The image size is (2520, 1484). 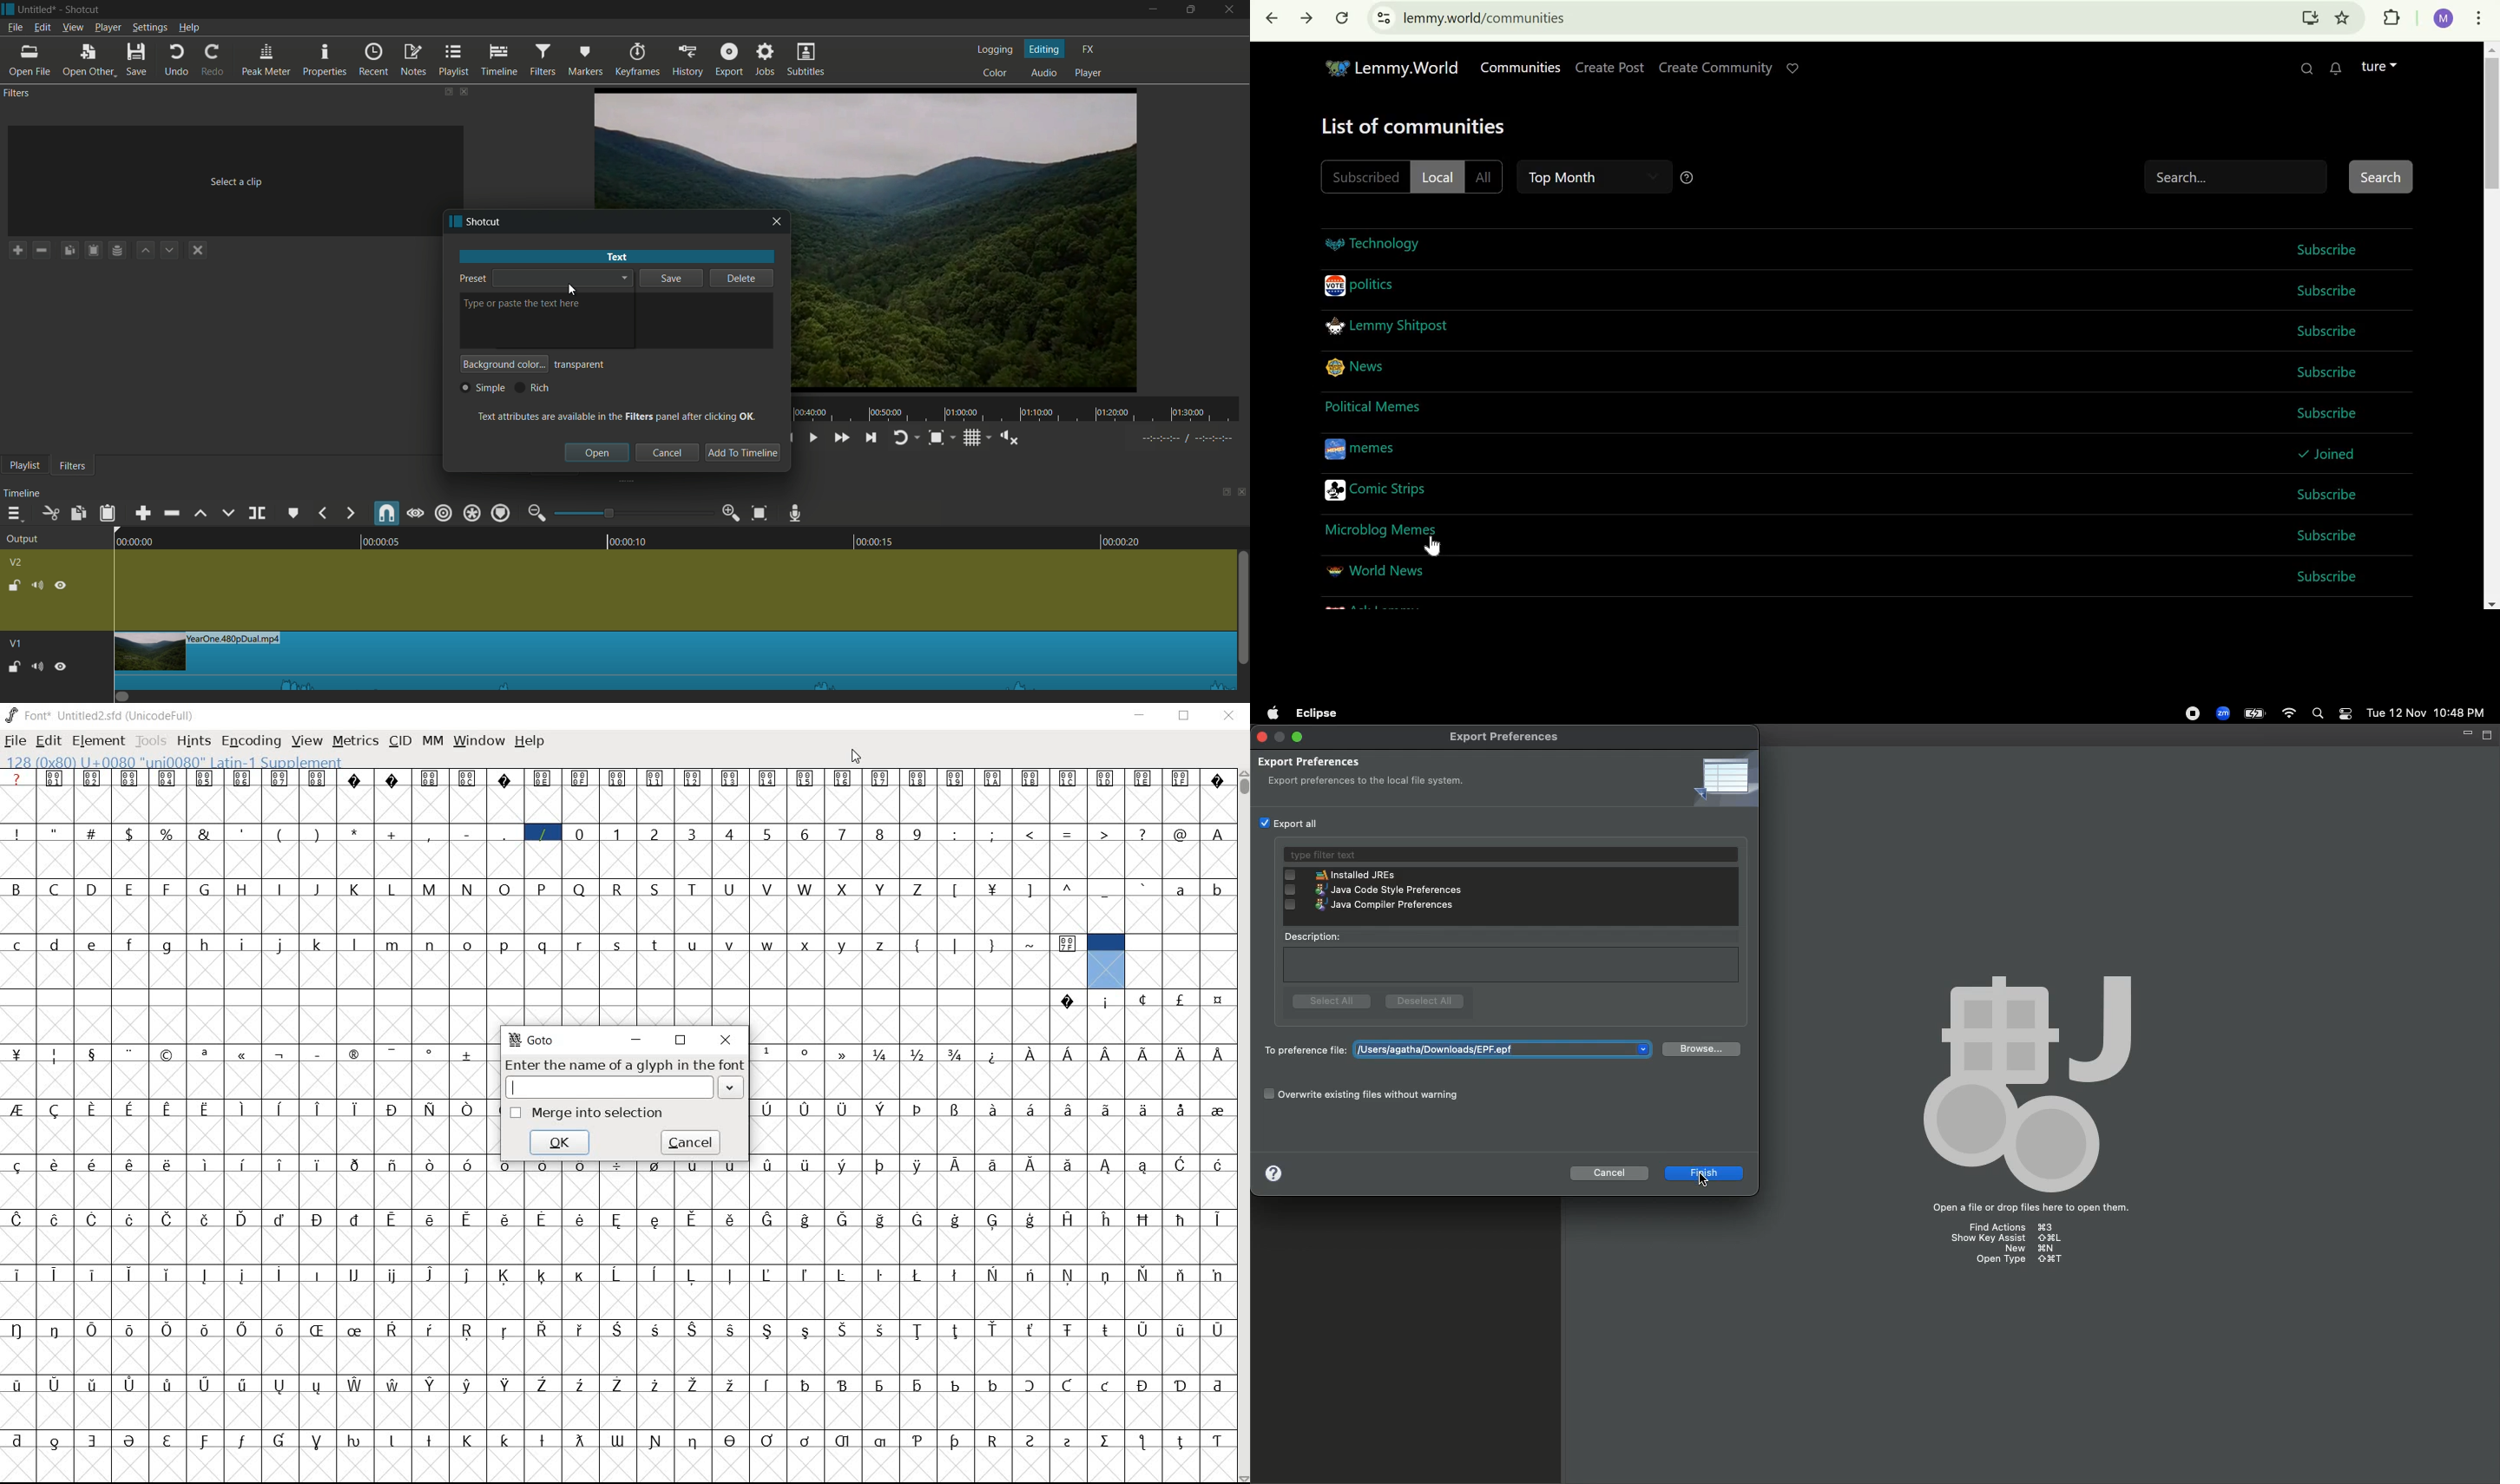 I want to click on app name, so click(x=84, y=9).